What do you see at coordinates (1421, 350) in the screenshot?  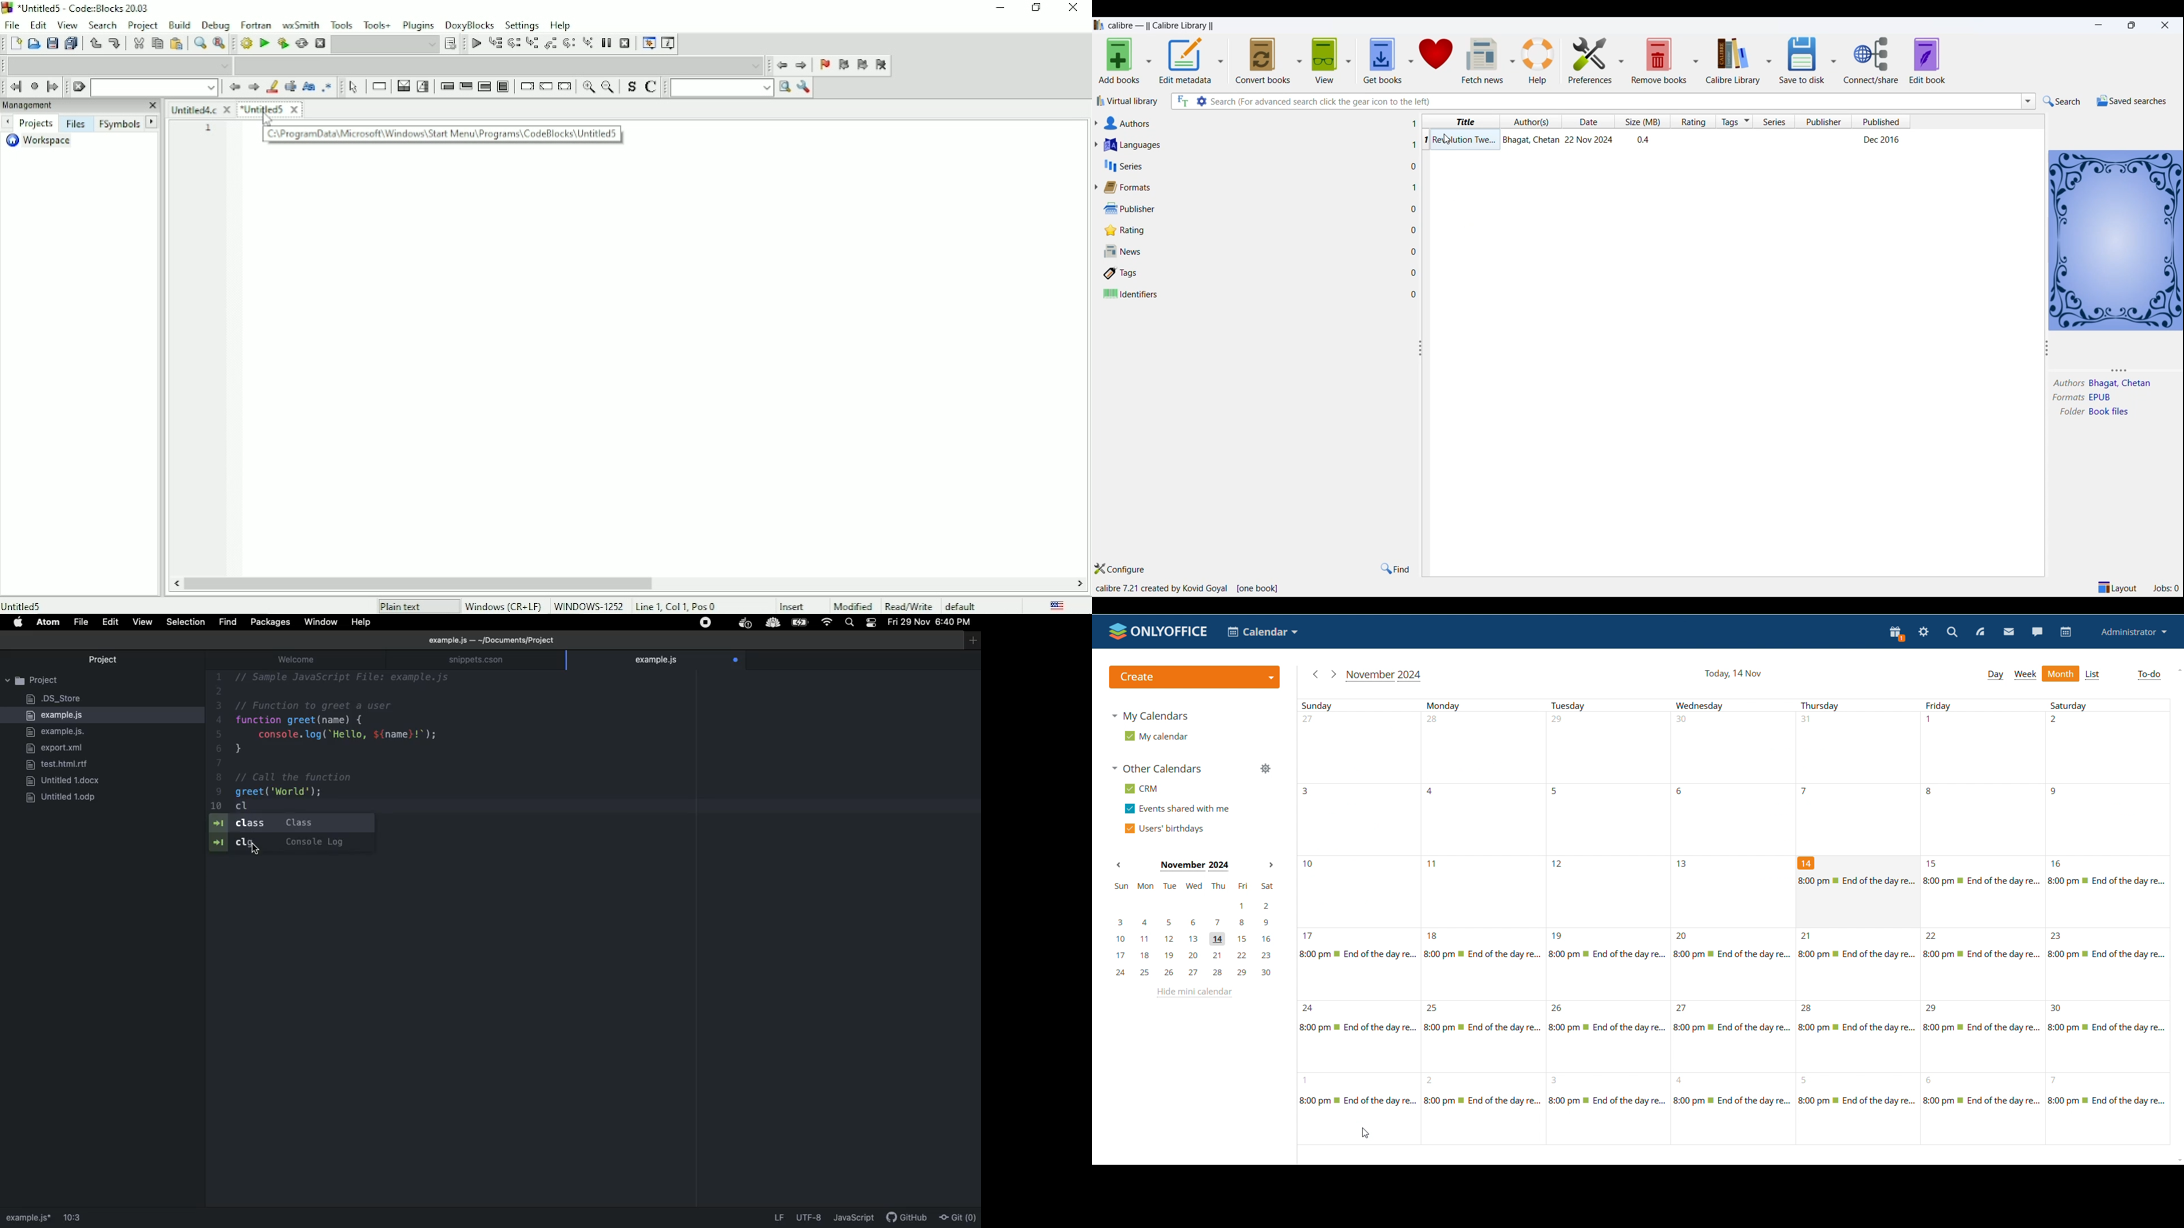 I see `resize` at bounding box center [1421, 350].